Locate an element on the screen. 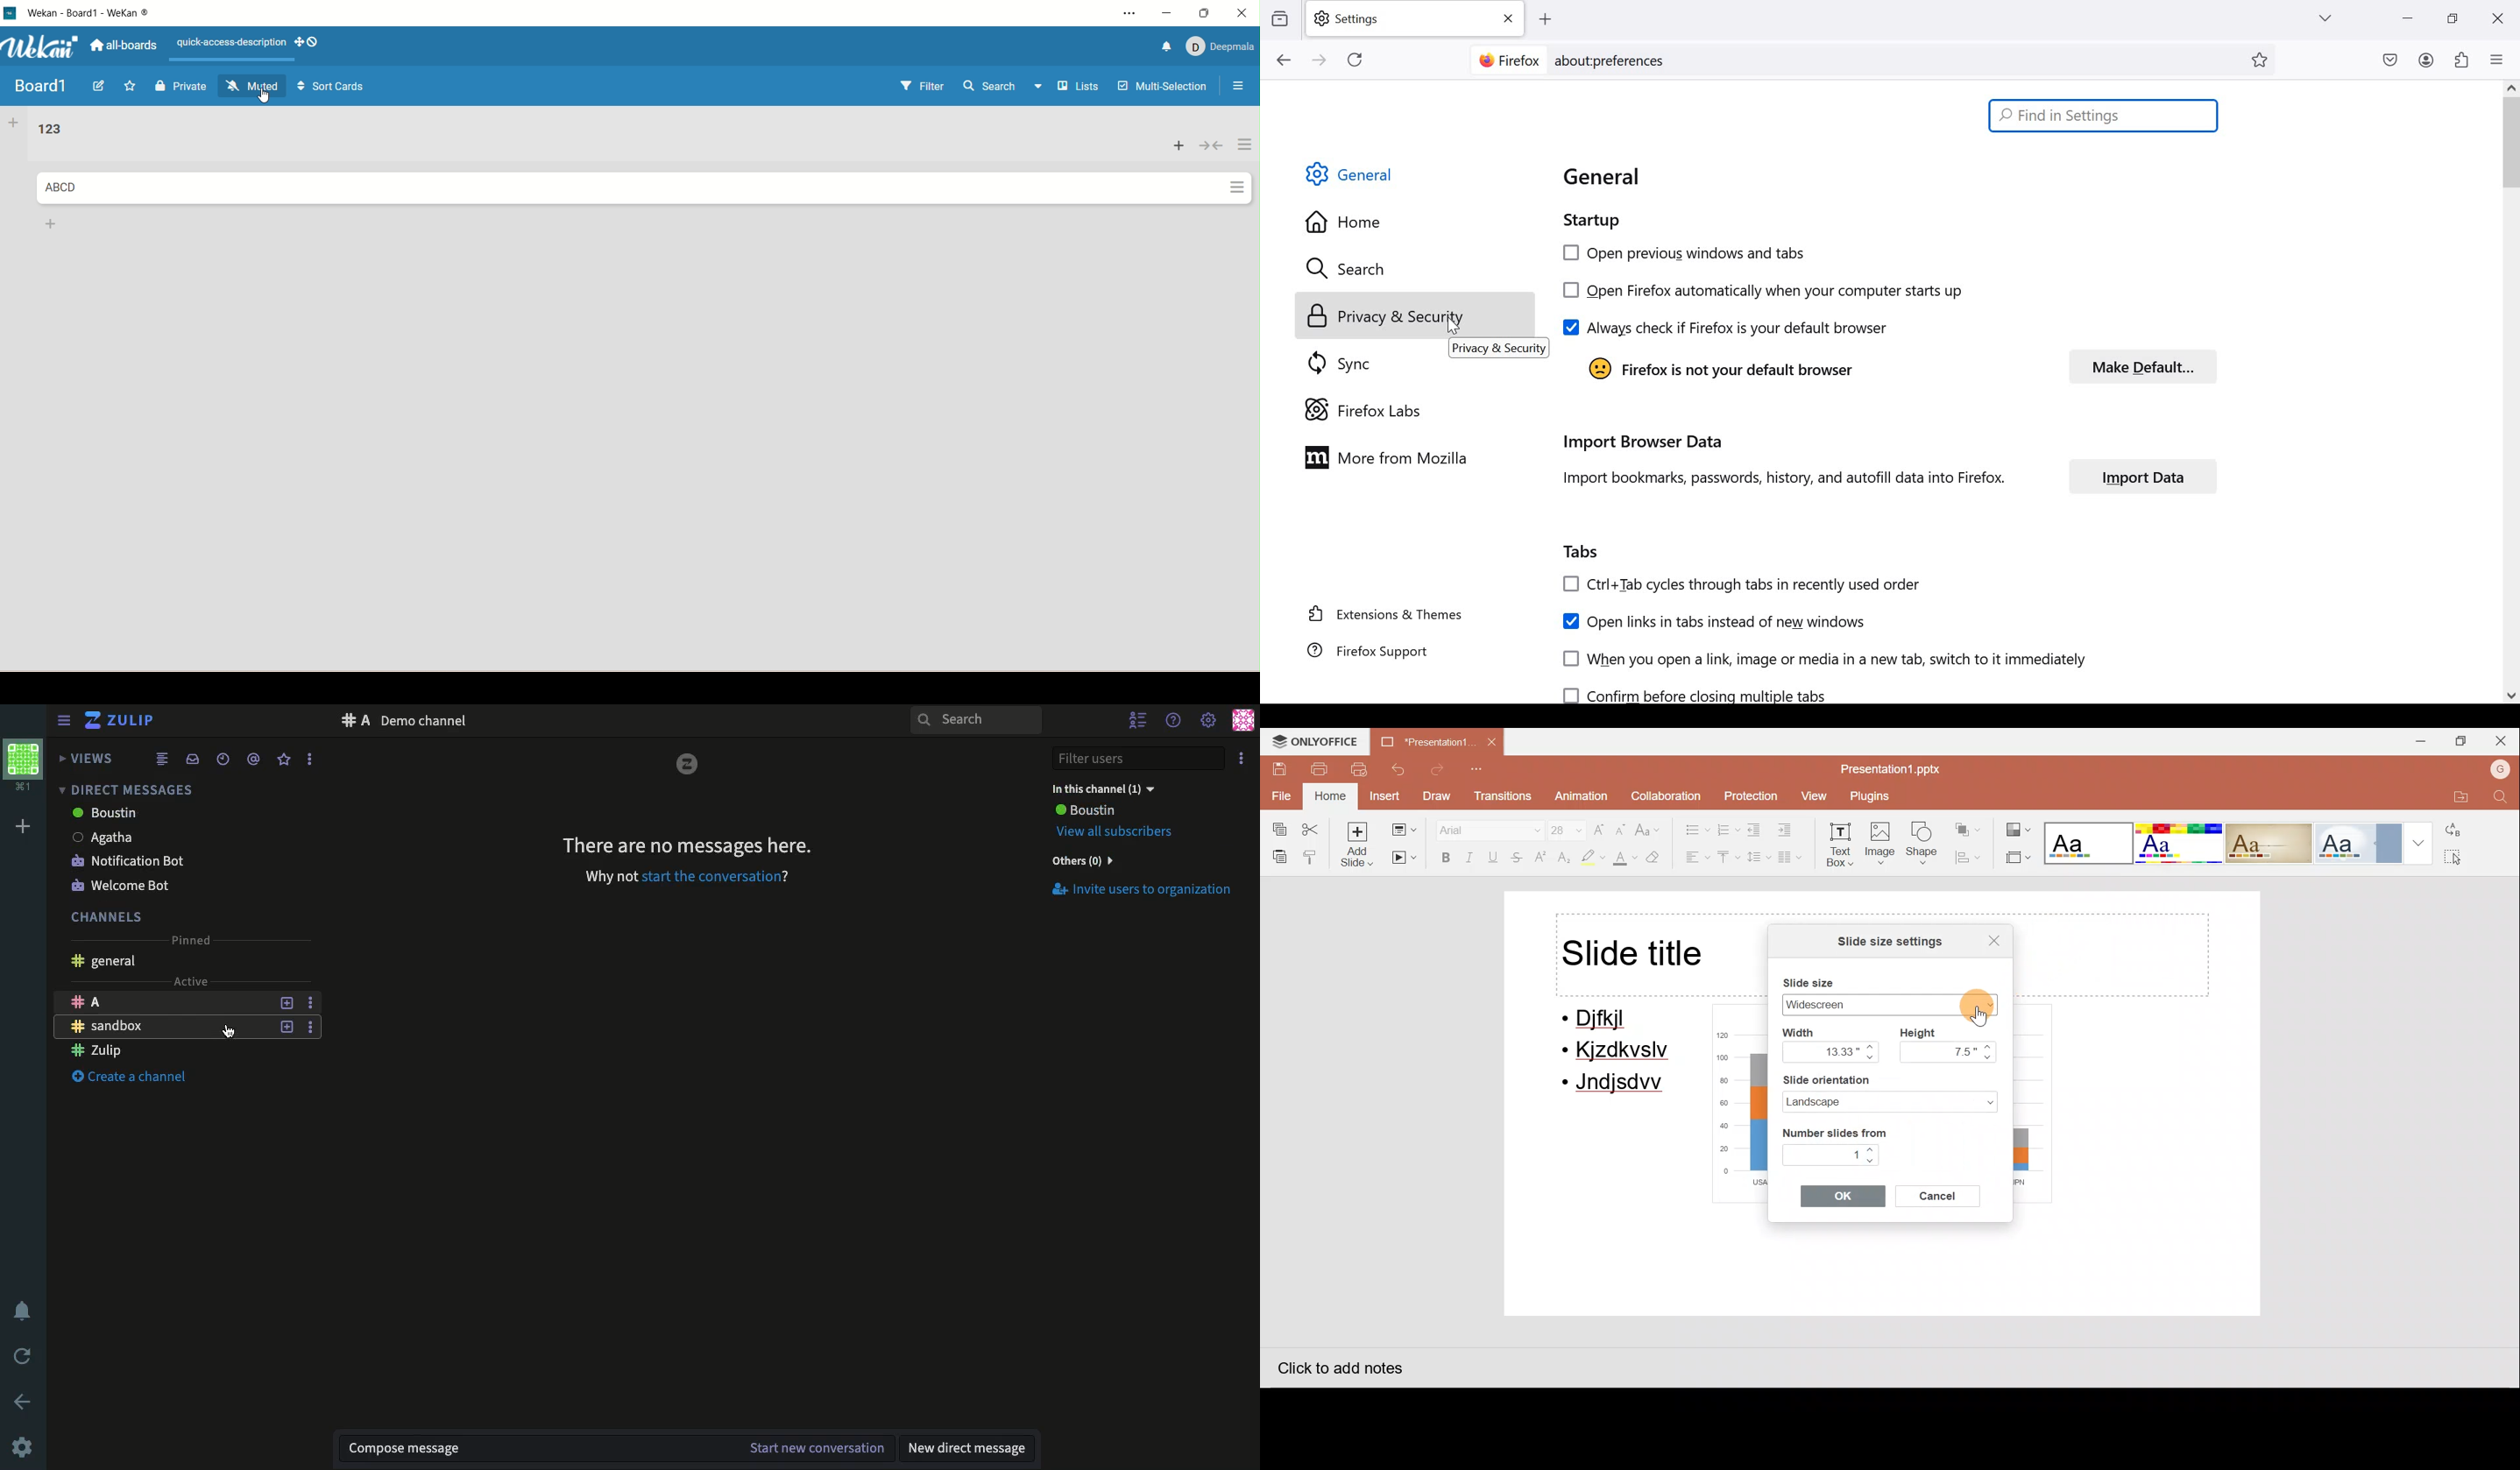 This screenshot has width=2520, height=1484. cursor is located at coordinates (230, 1035).